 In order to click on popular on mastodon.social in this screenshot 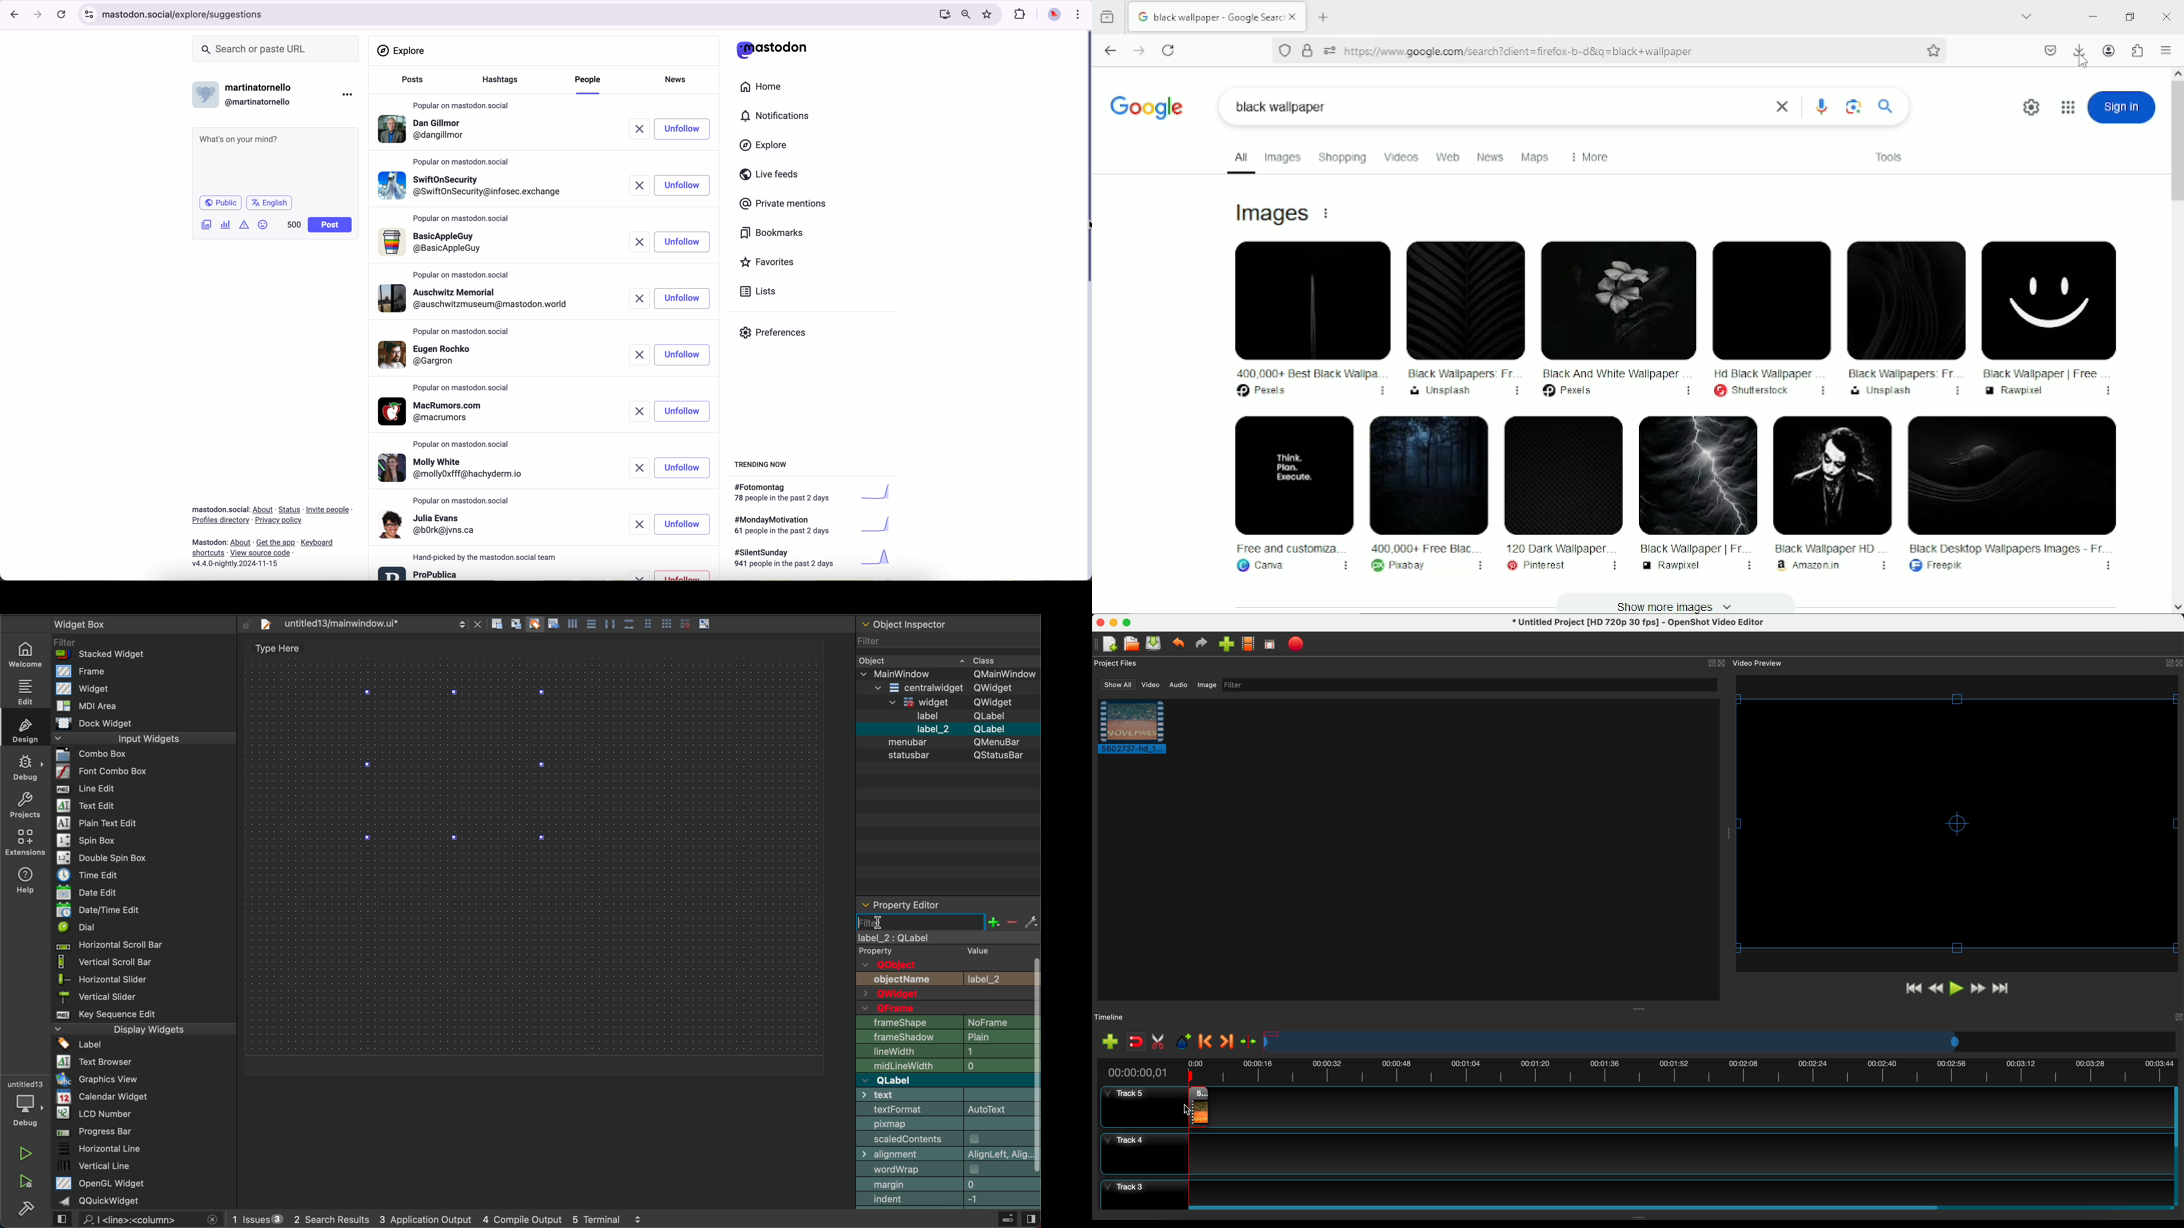, I will do `click(463, 161)`.